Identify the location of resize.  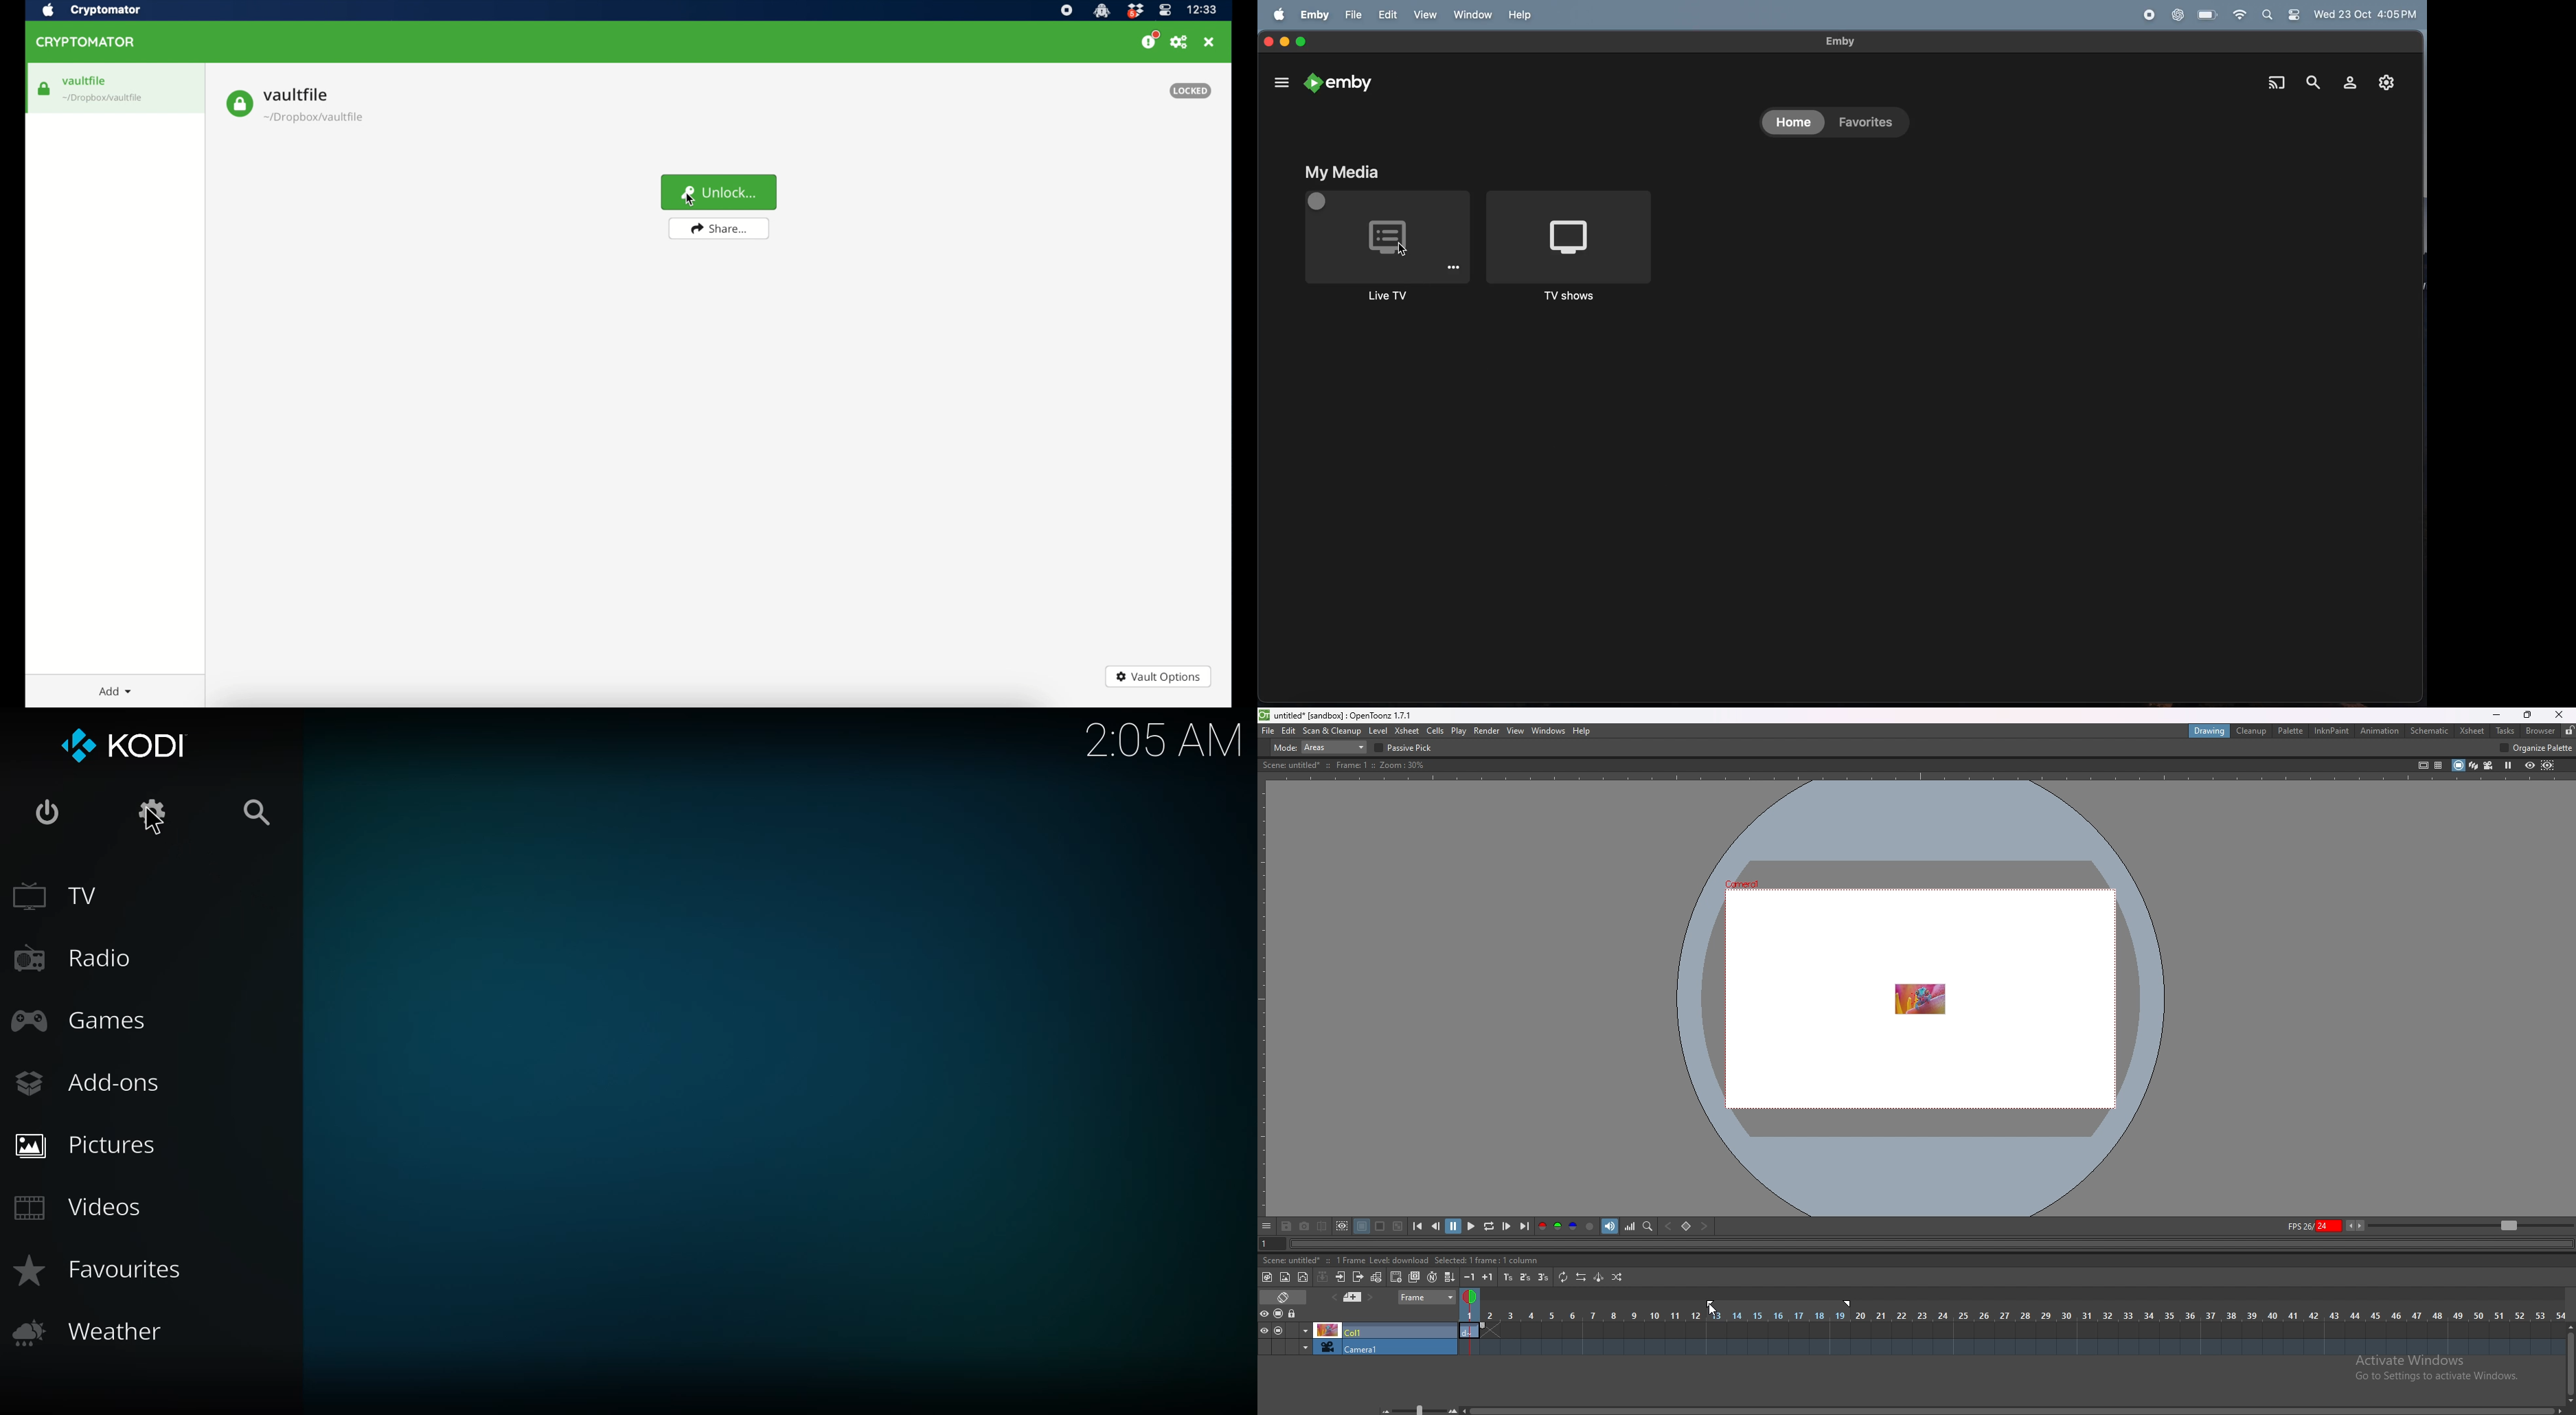
(2527, 715).